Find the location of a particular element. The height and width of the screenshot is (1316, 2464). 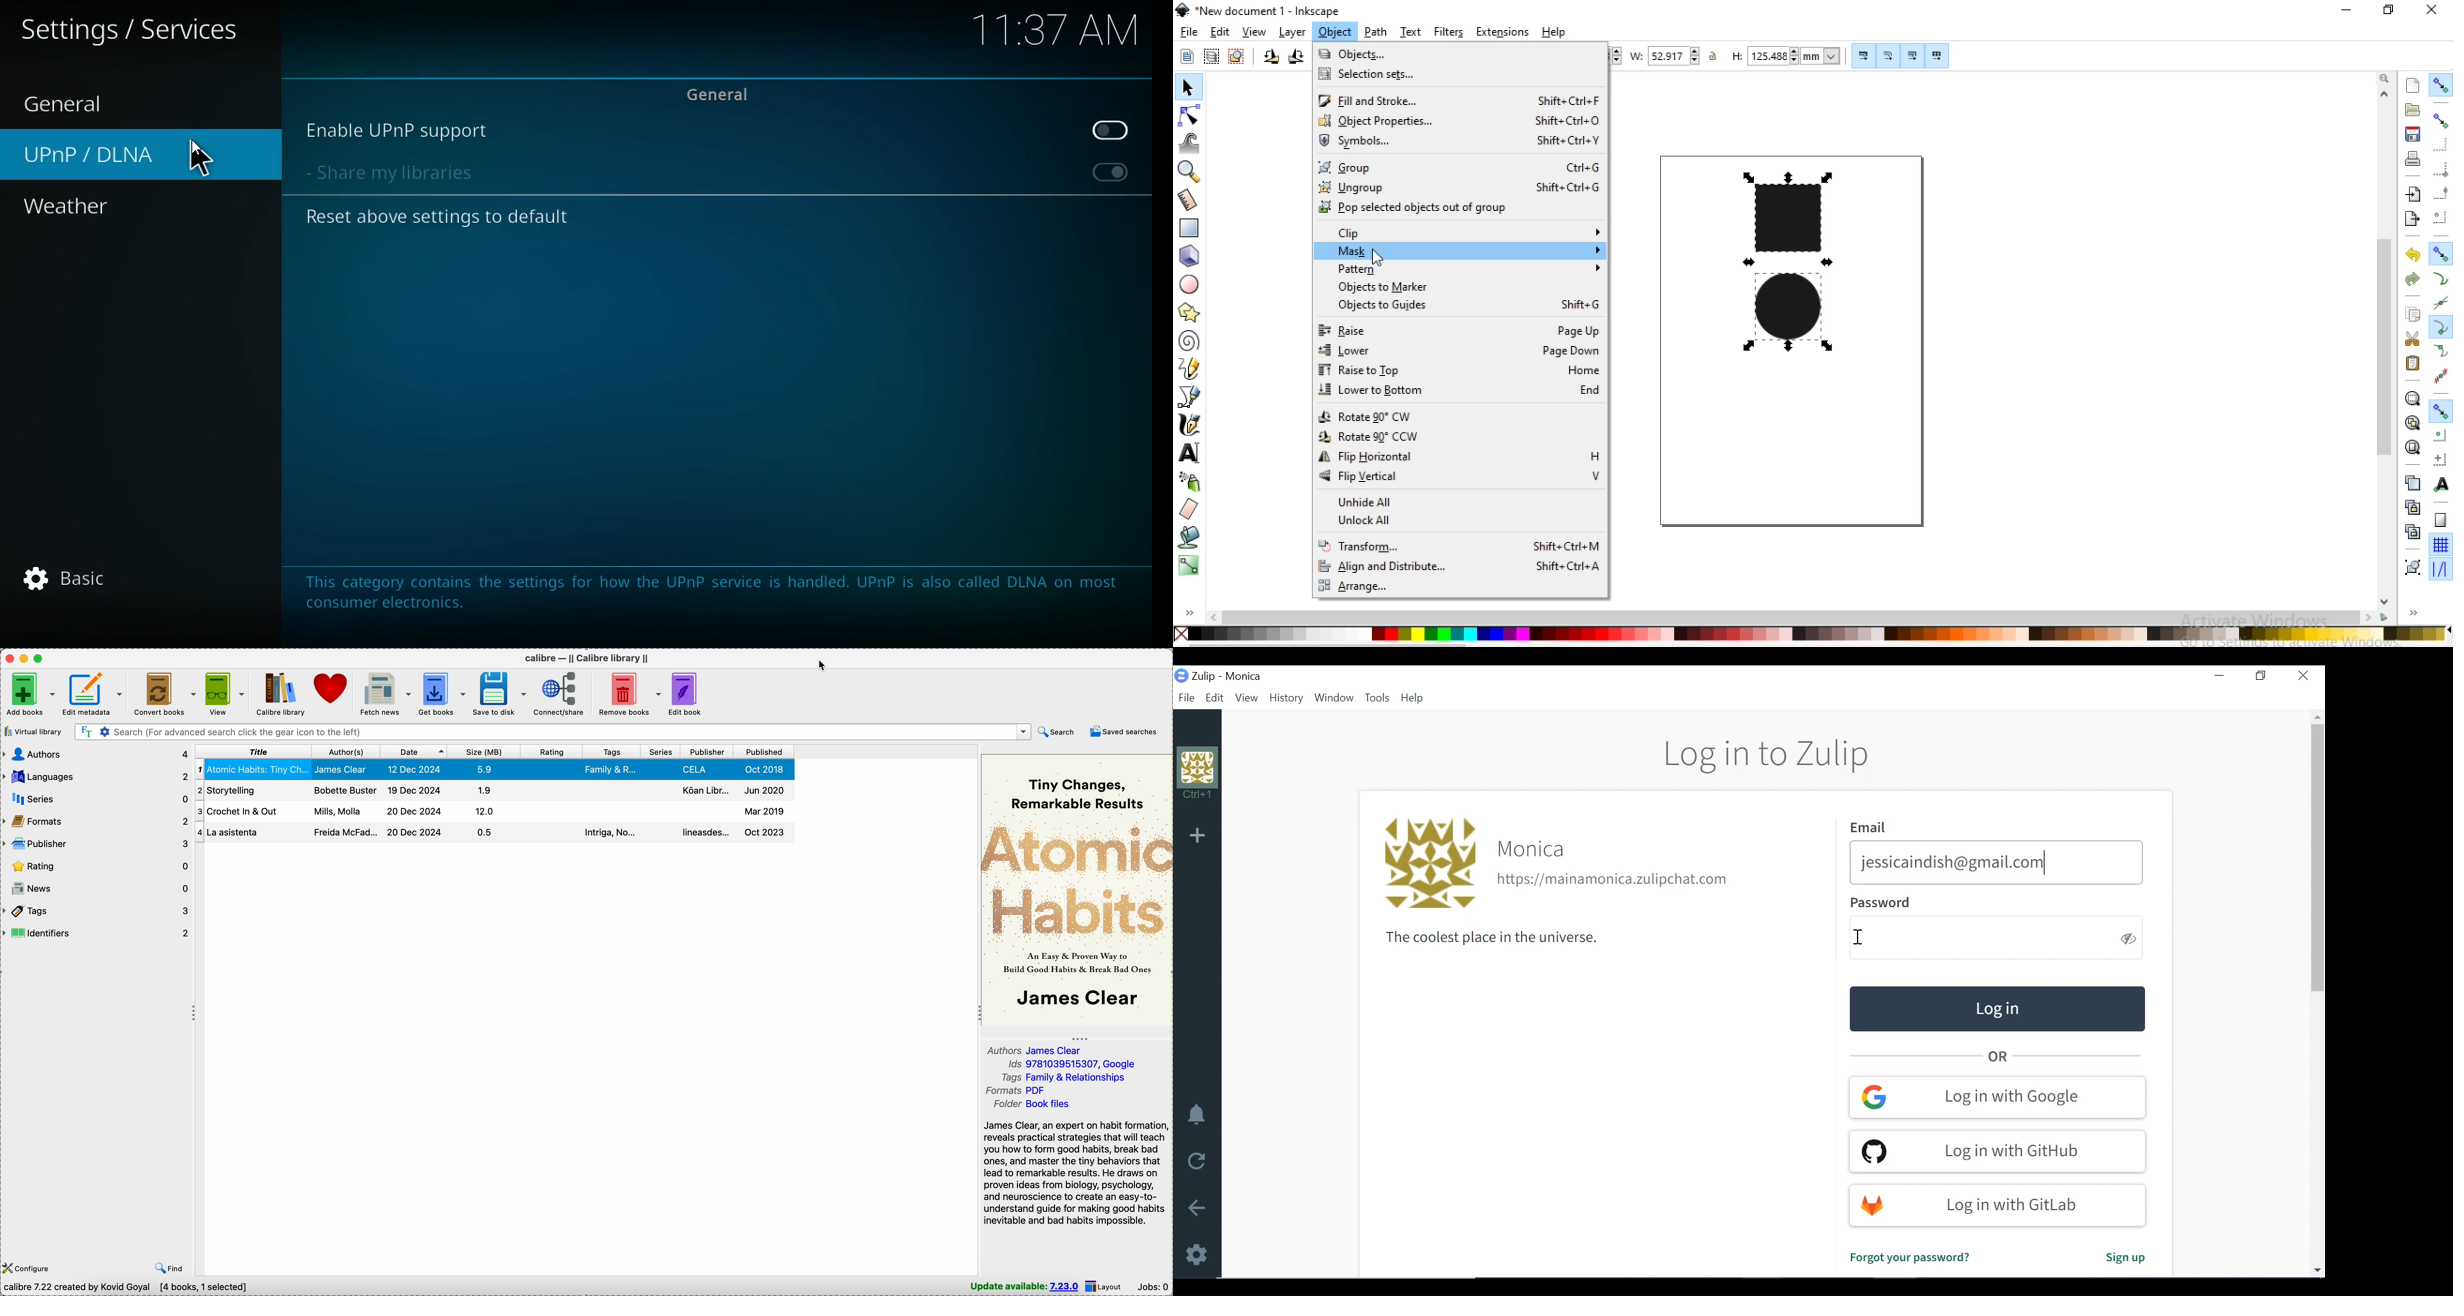

get books is located at coordinates (443, 694).